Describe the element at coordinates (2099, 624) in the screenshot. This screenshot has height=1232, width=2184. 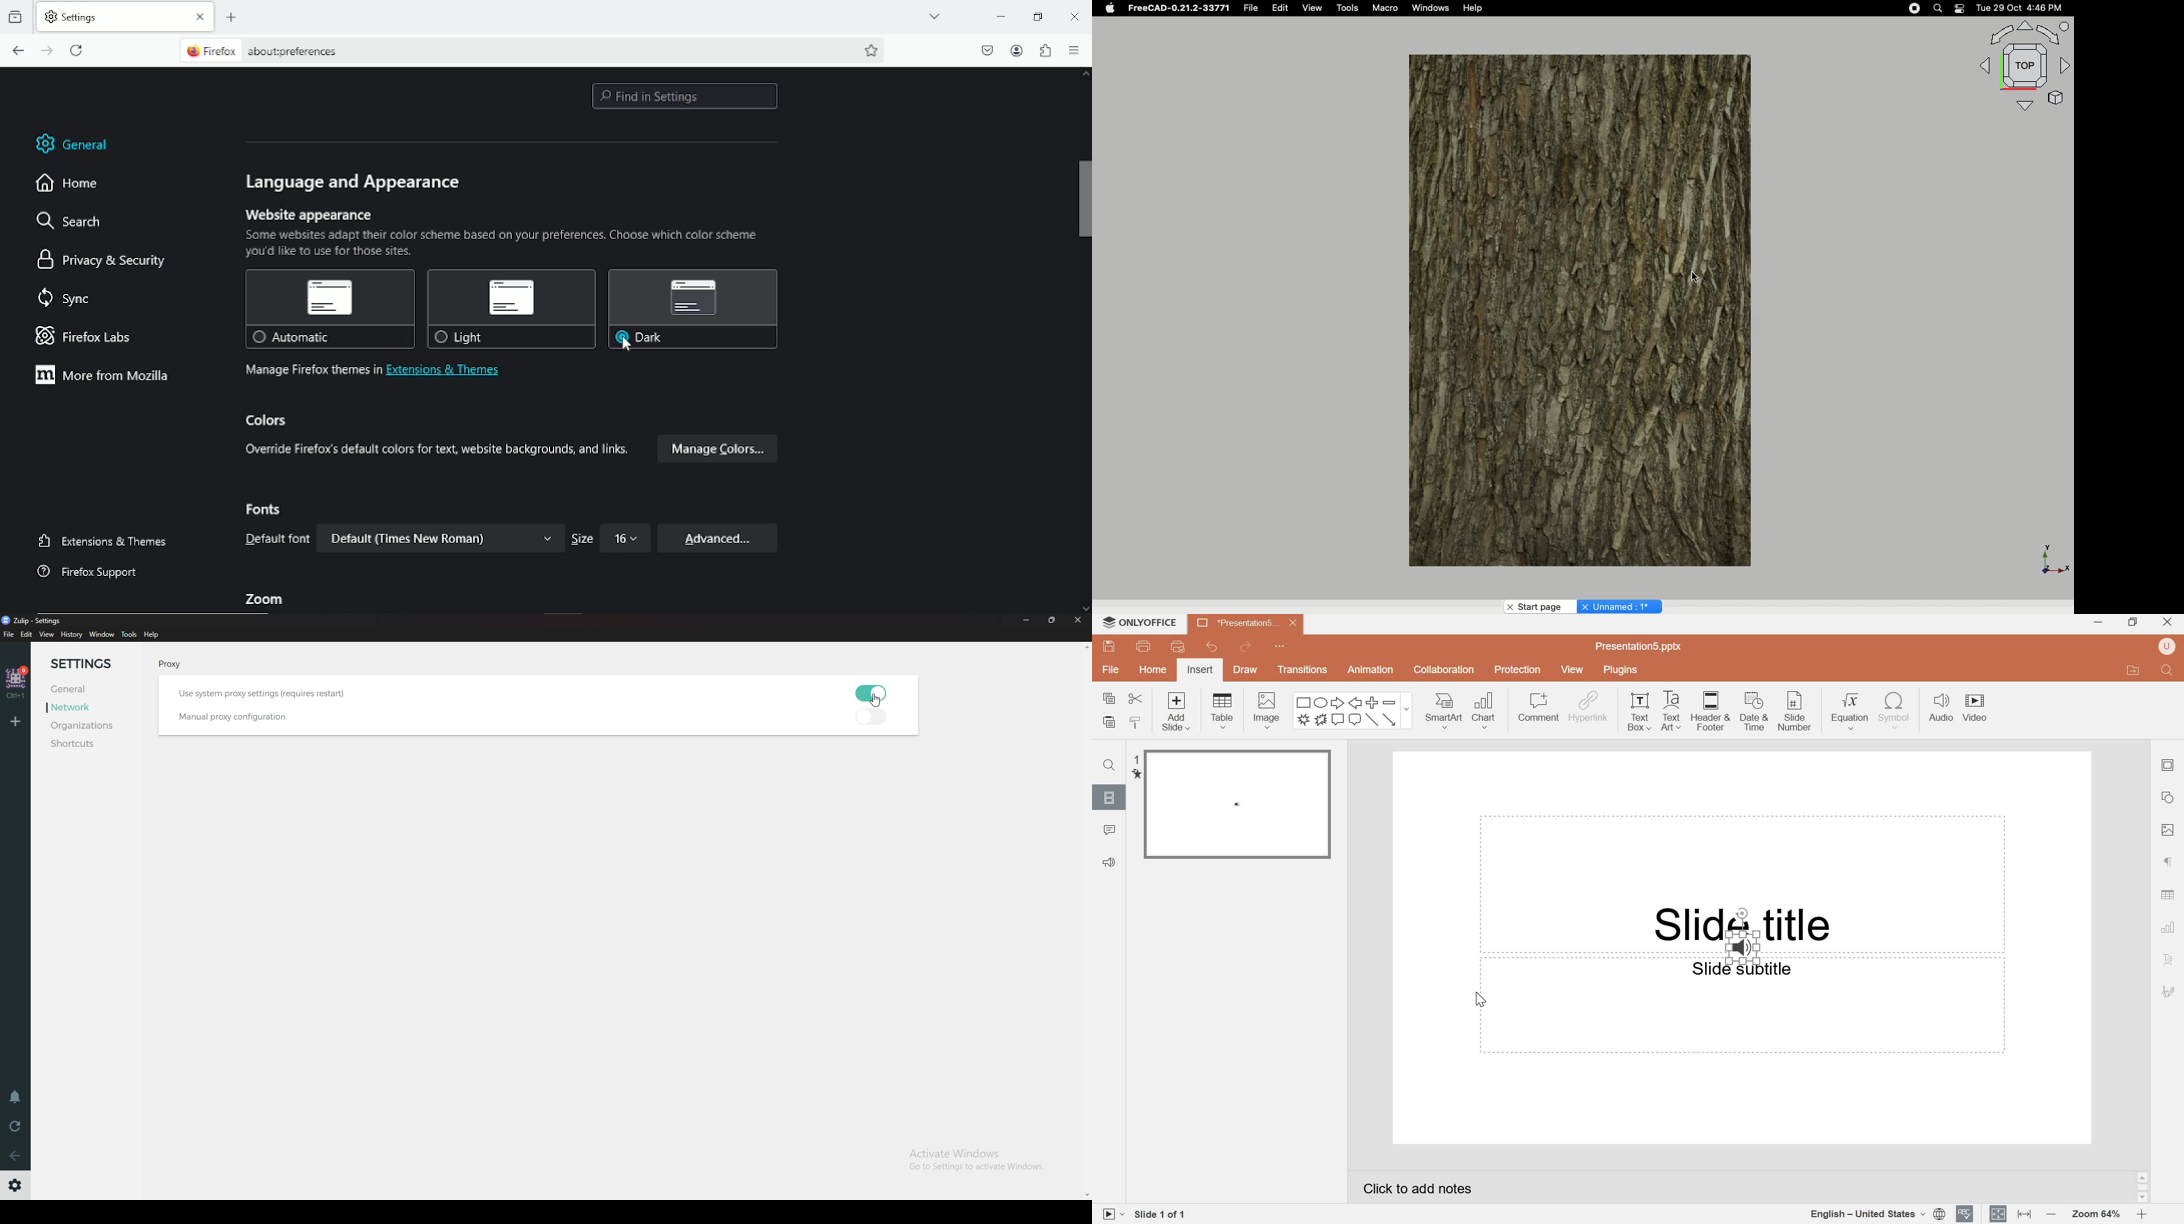
I see `MINIMIZE` at that location.